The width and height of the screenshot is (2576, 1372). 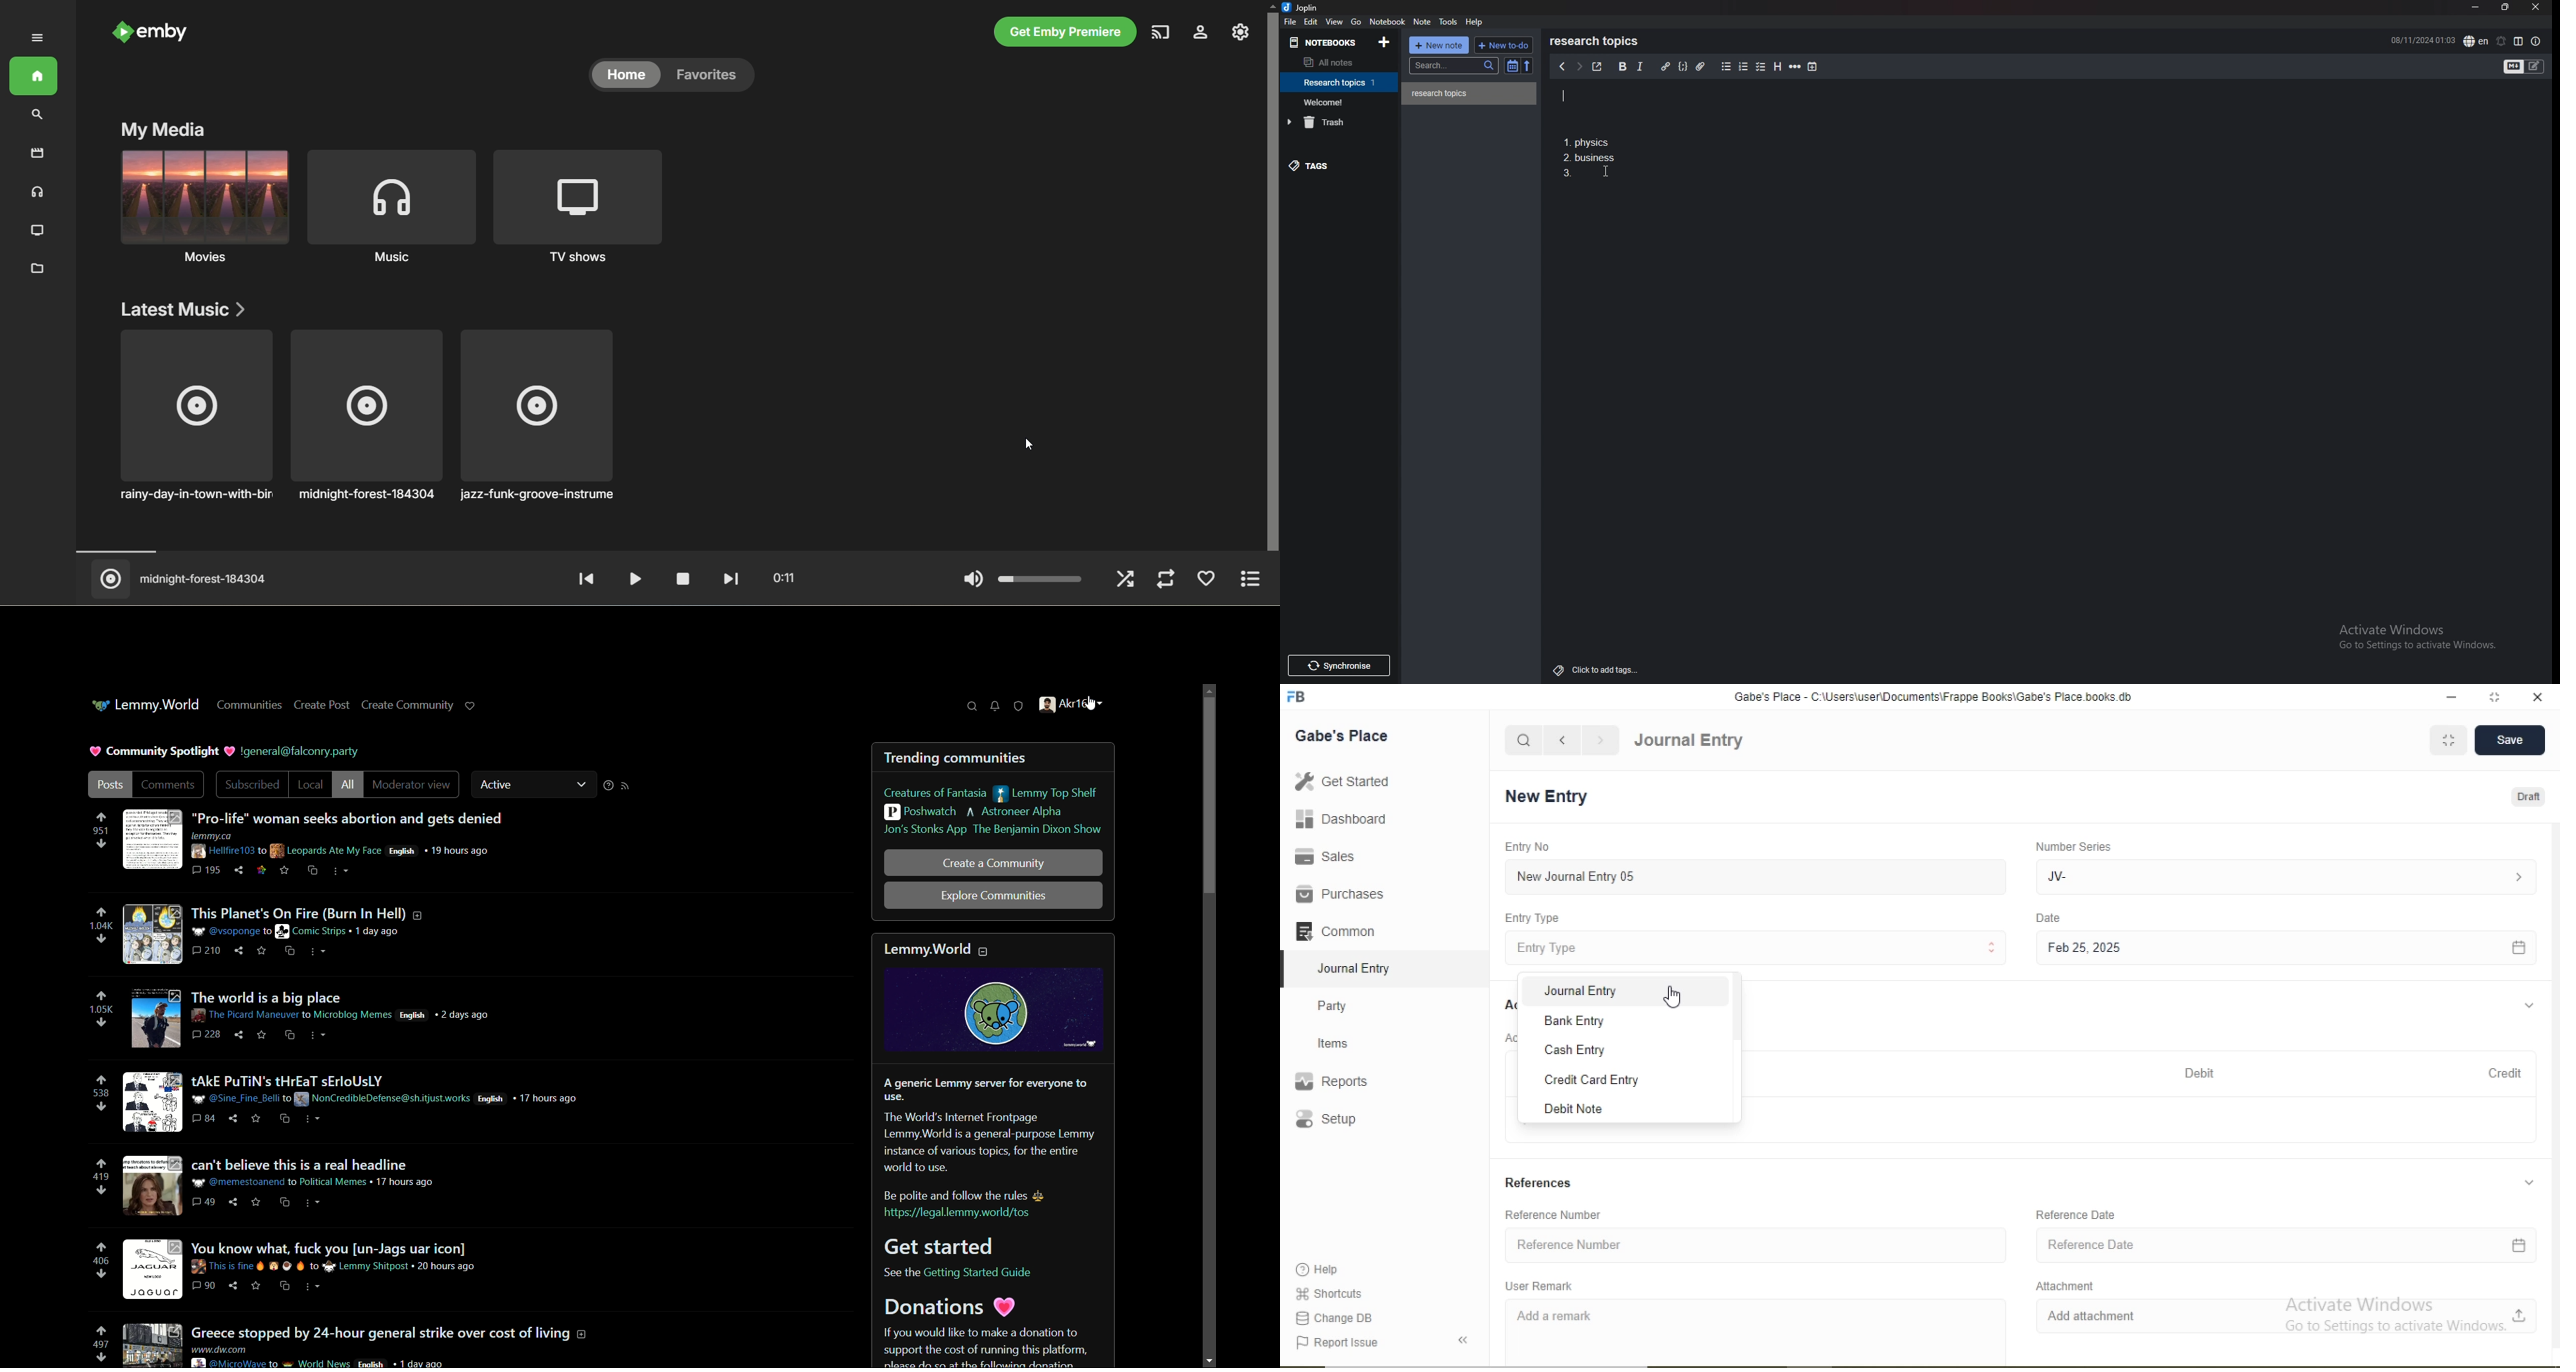 What do you see at coordinates (2537, 41) in the screenshot?
I see `note properties` at bounding box center [2537, 41].